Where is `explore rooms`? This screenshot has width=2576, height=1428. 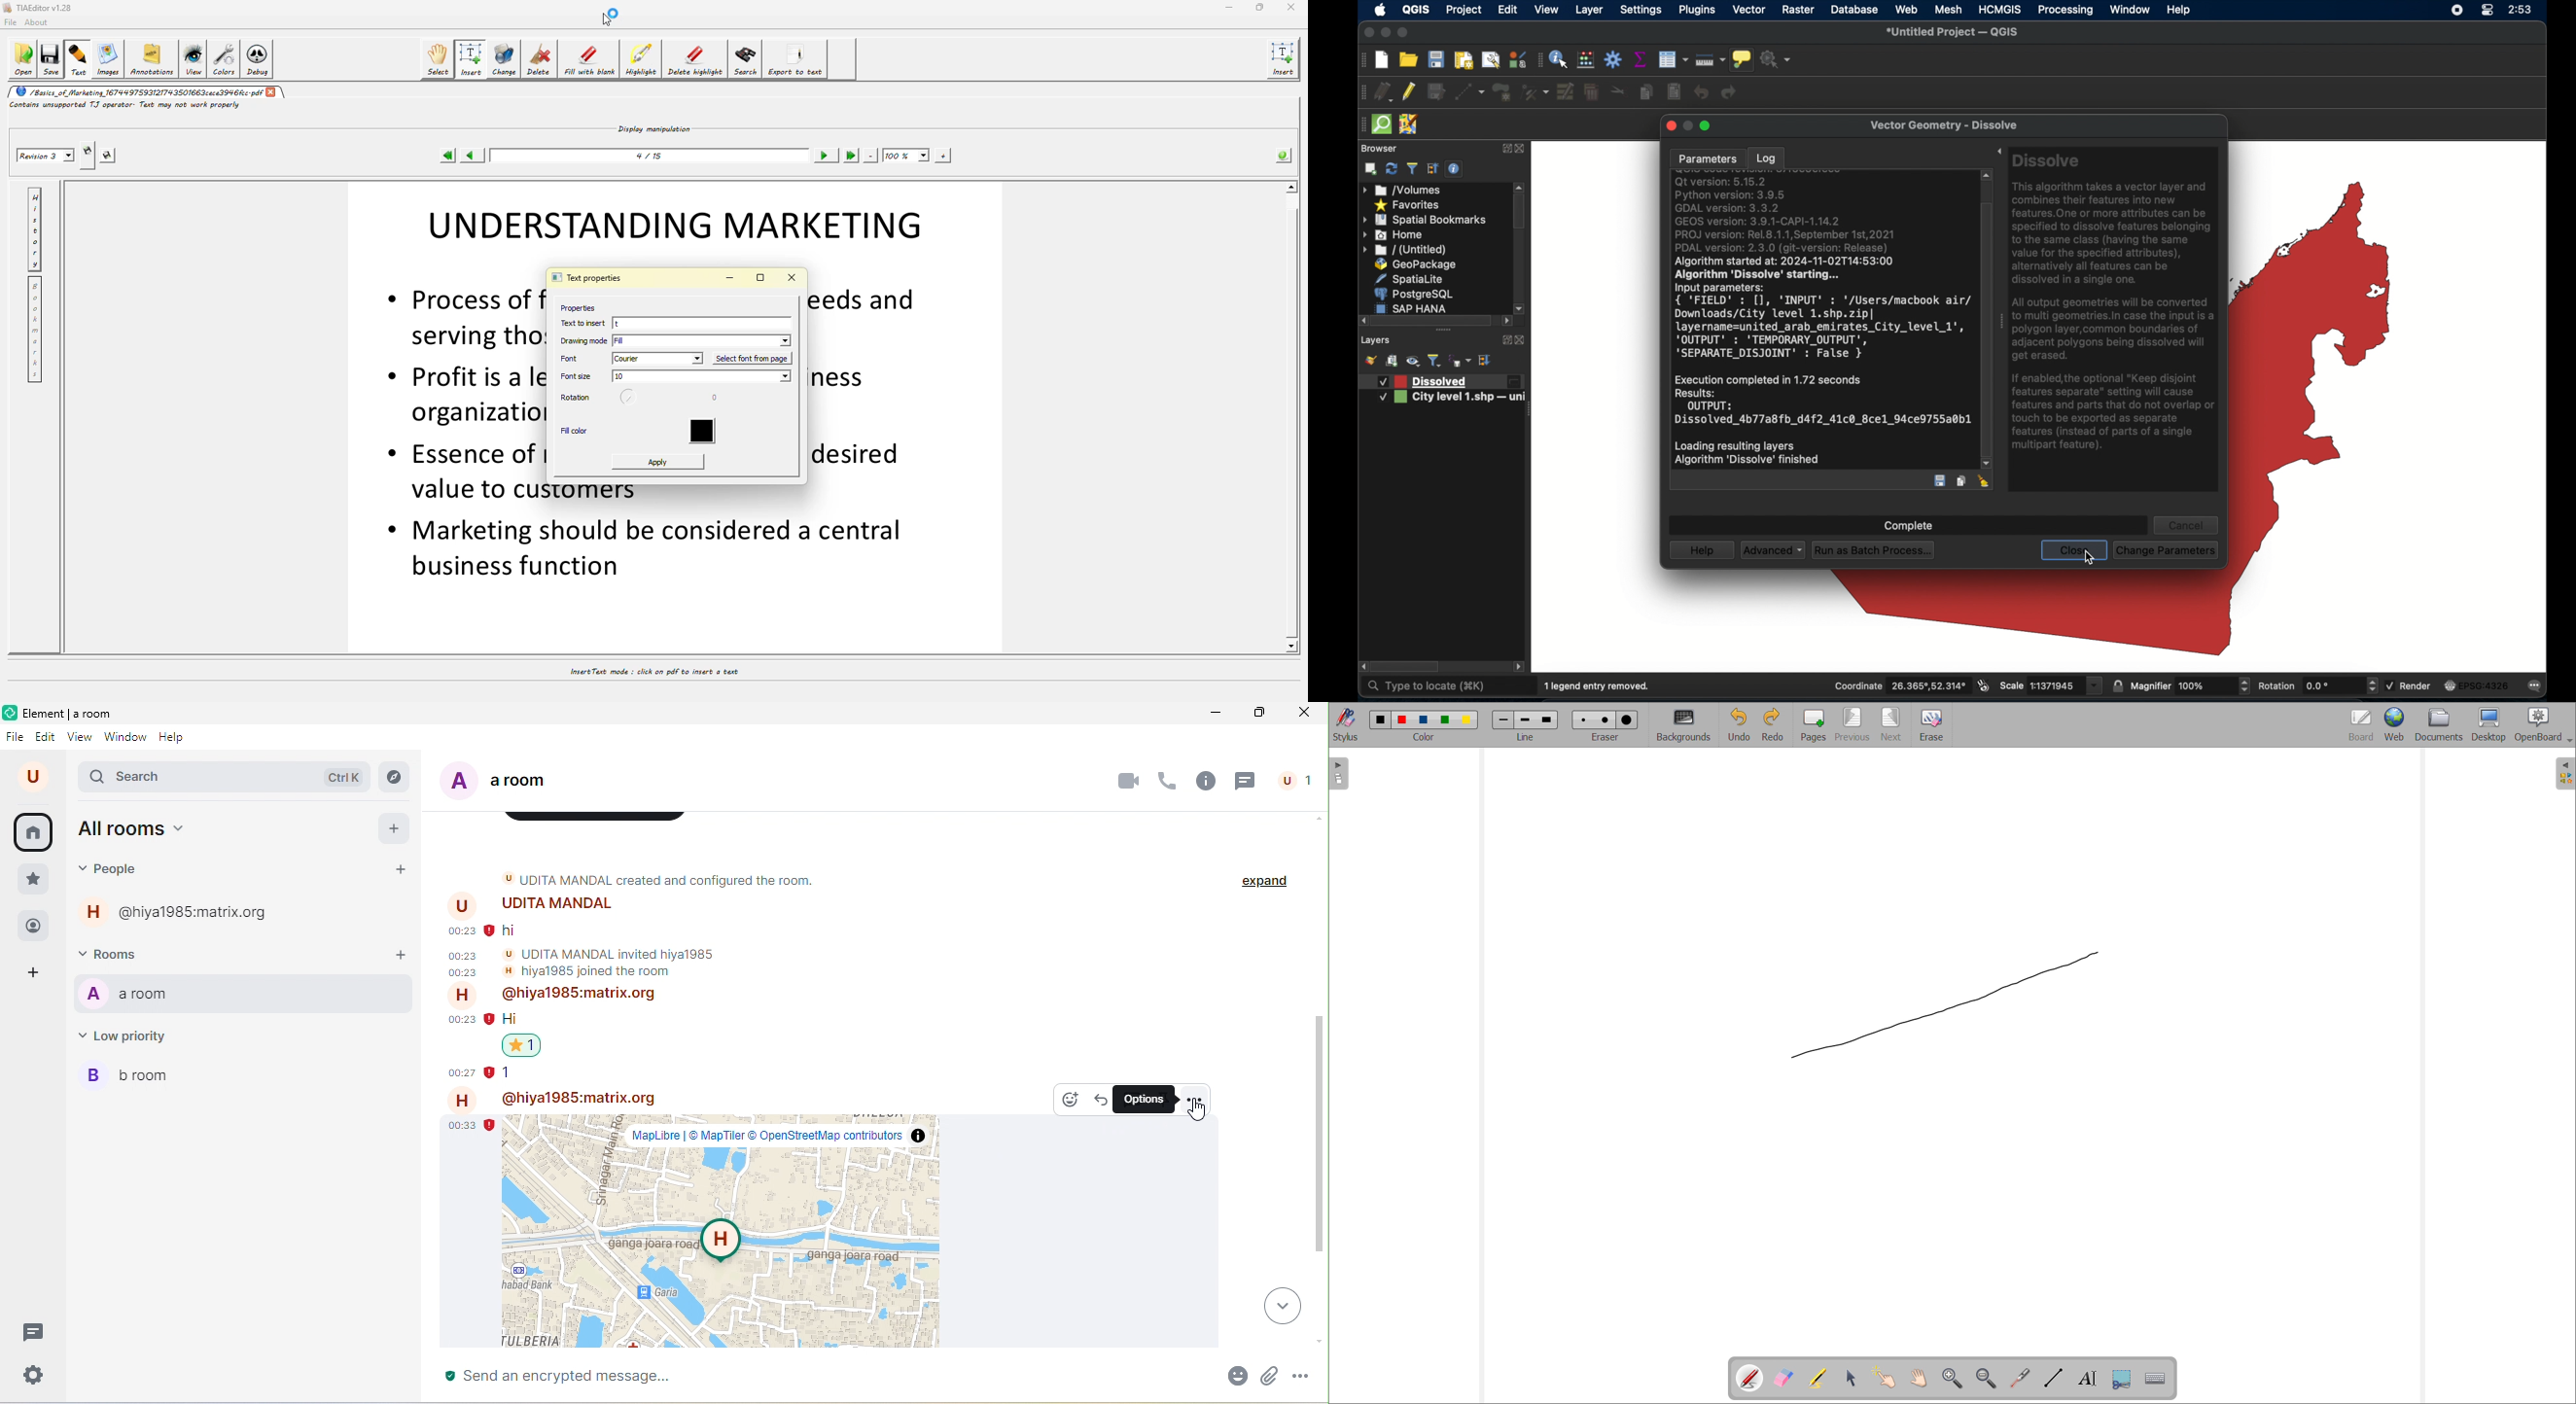
explore rooms is located at coordinates (395, 776).